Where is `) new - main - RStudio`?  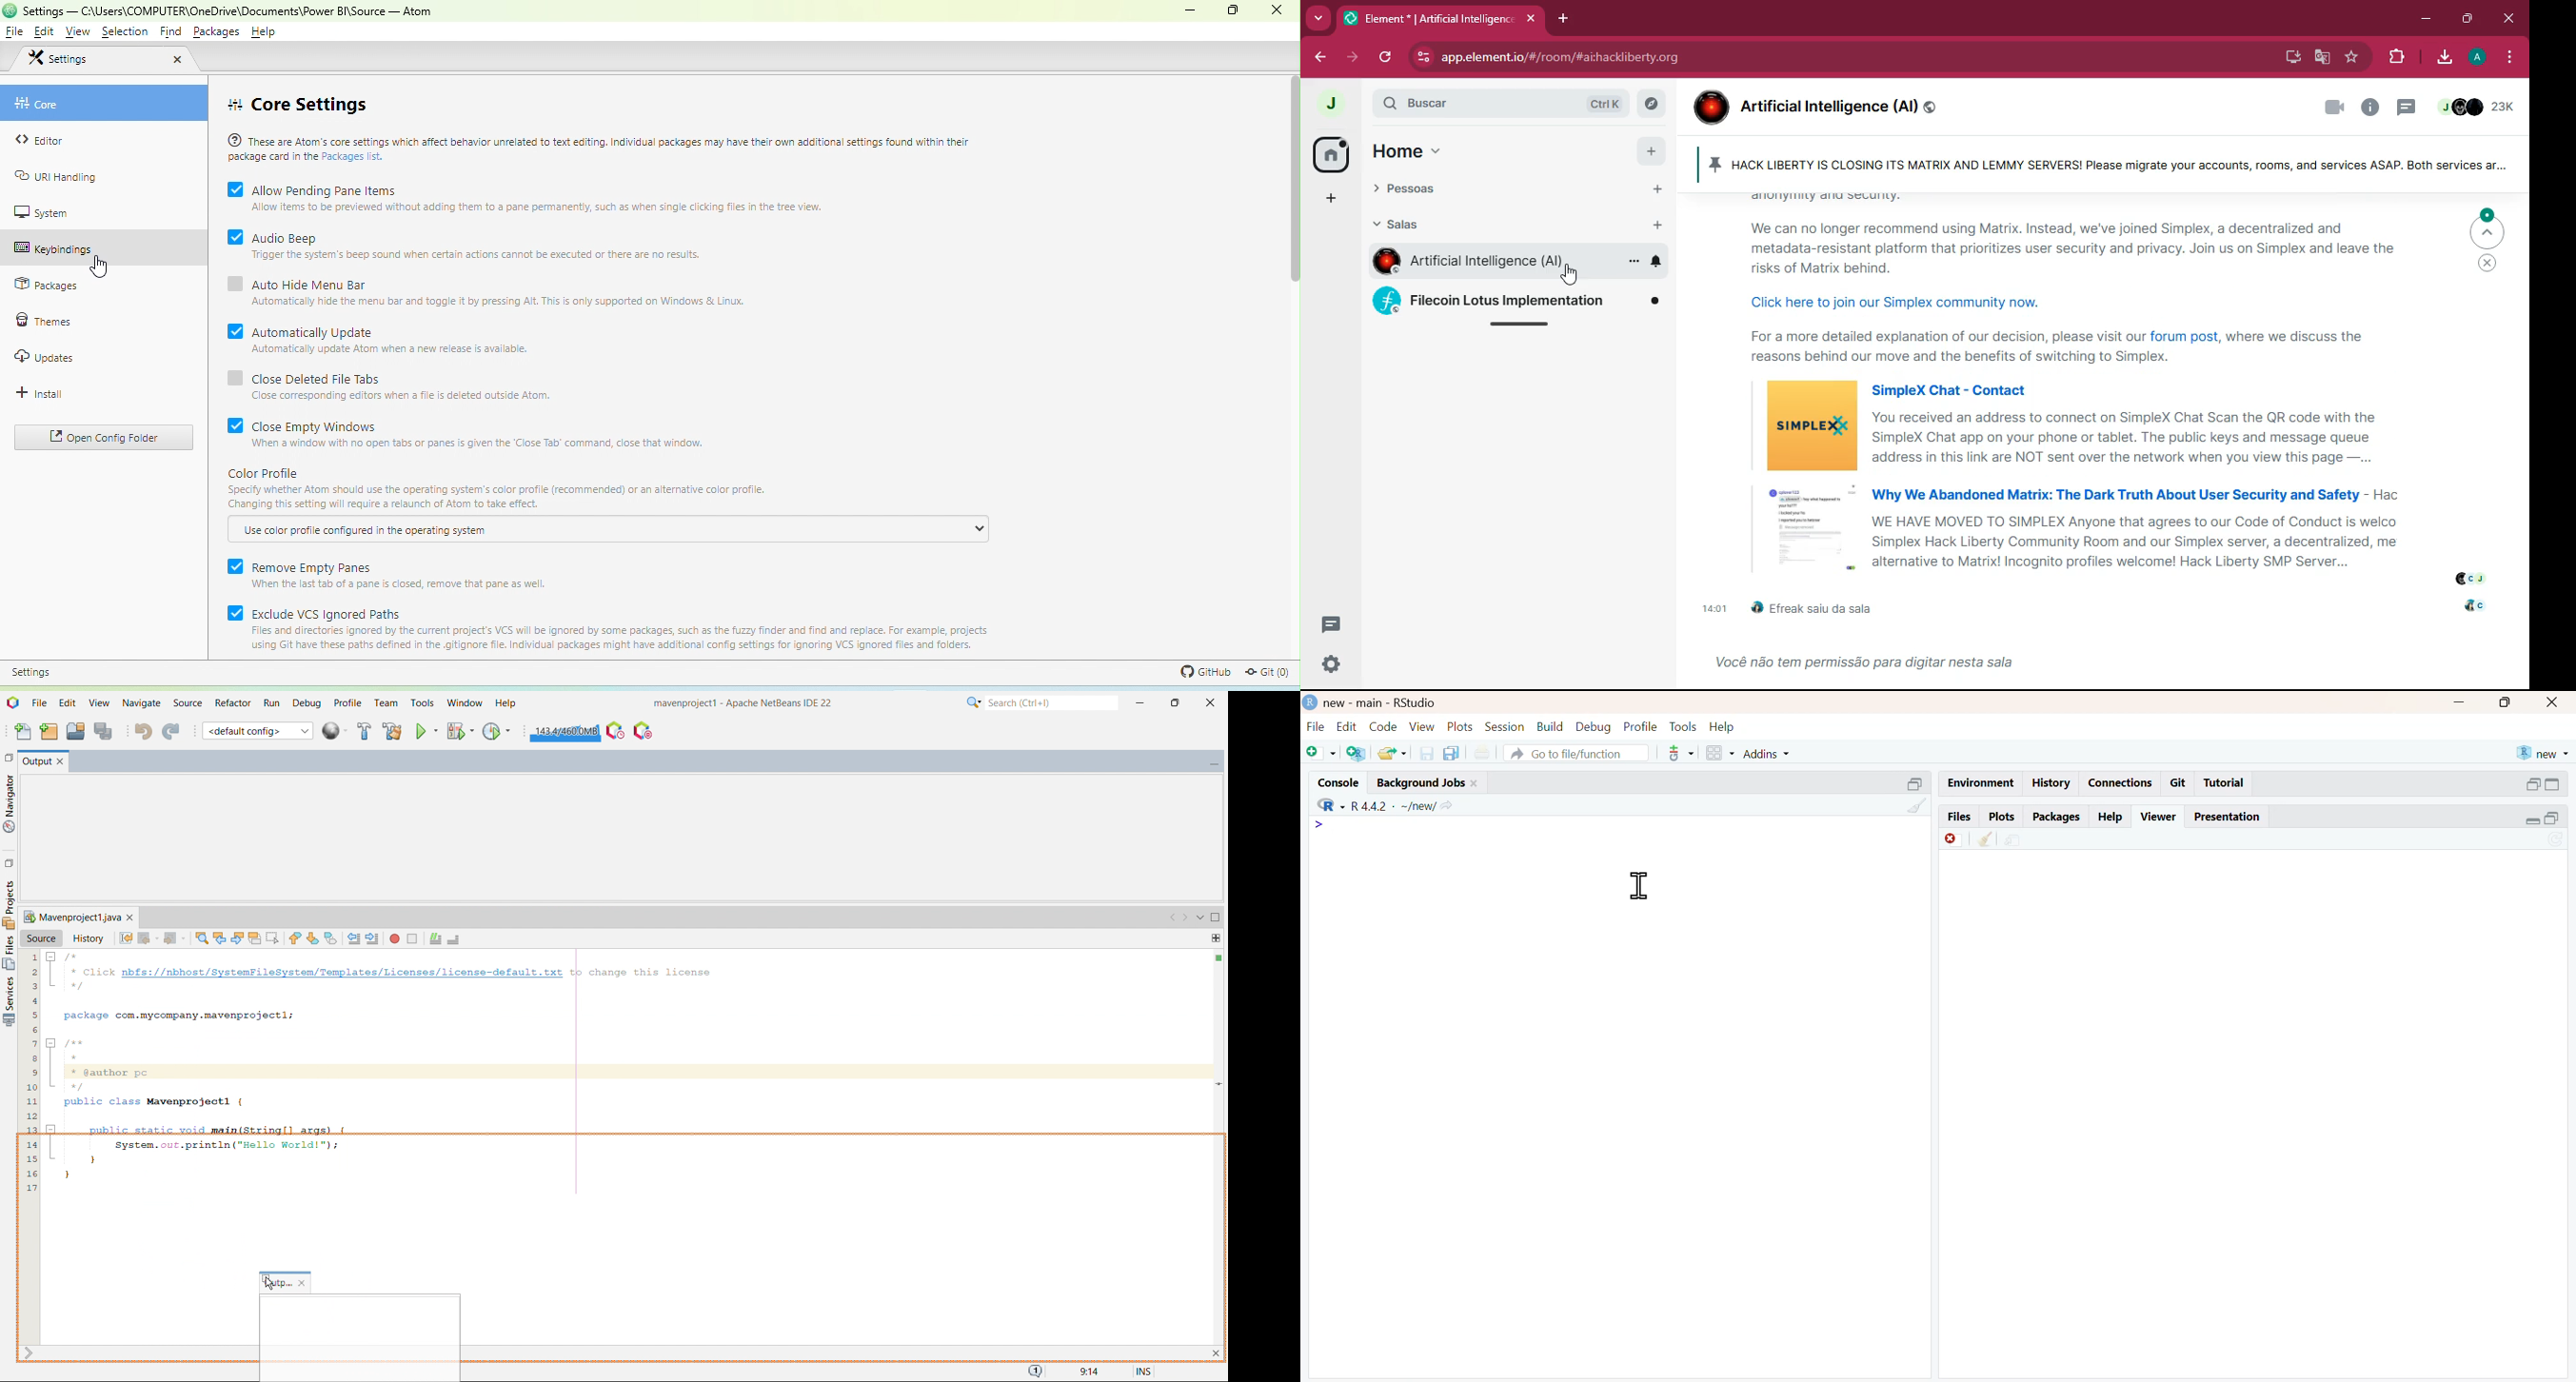
) new - main - RStudio is located at coordinates (1397, 702).